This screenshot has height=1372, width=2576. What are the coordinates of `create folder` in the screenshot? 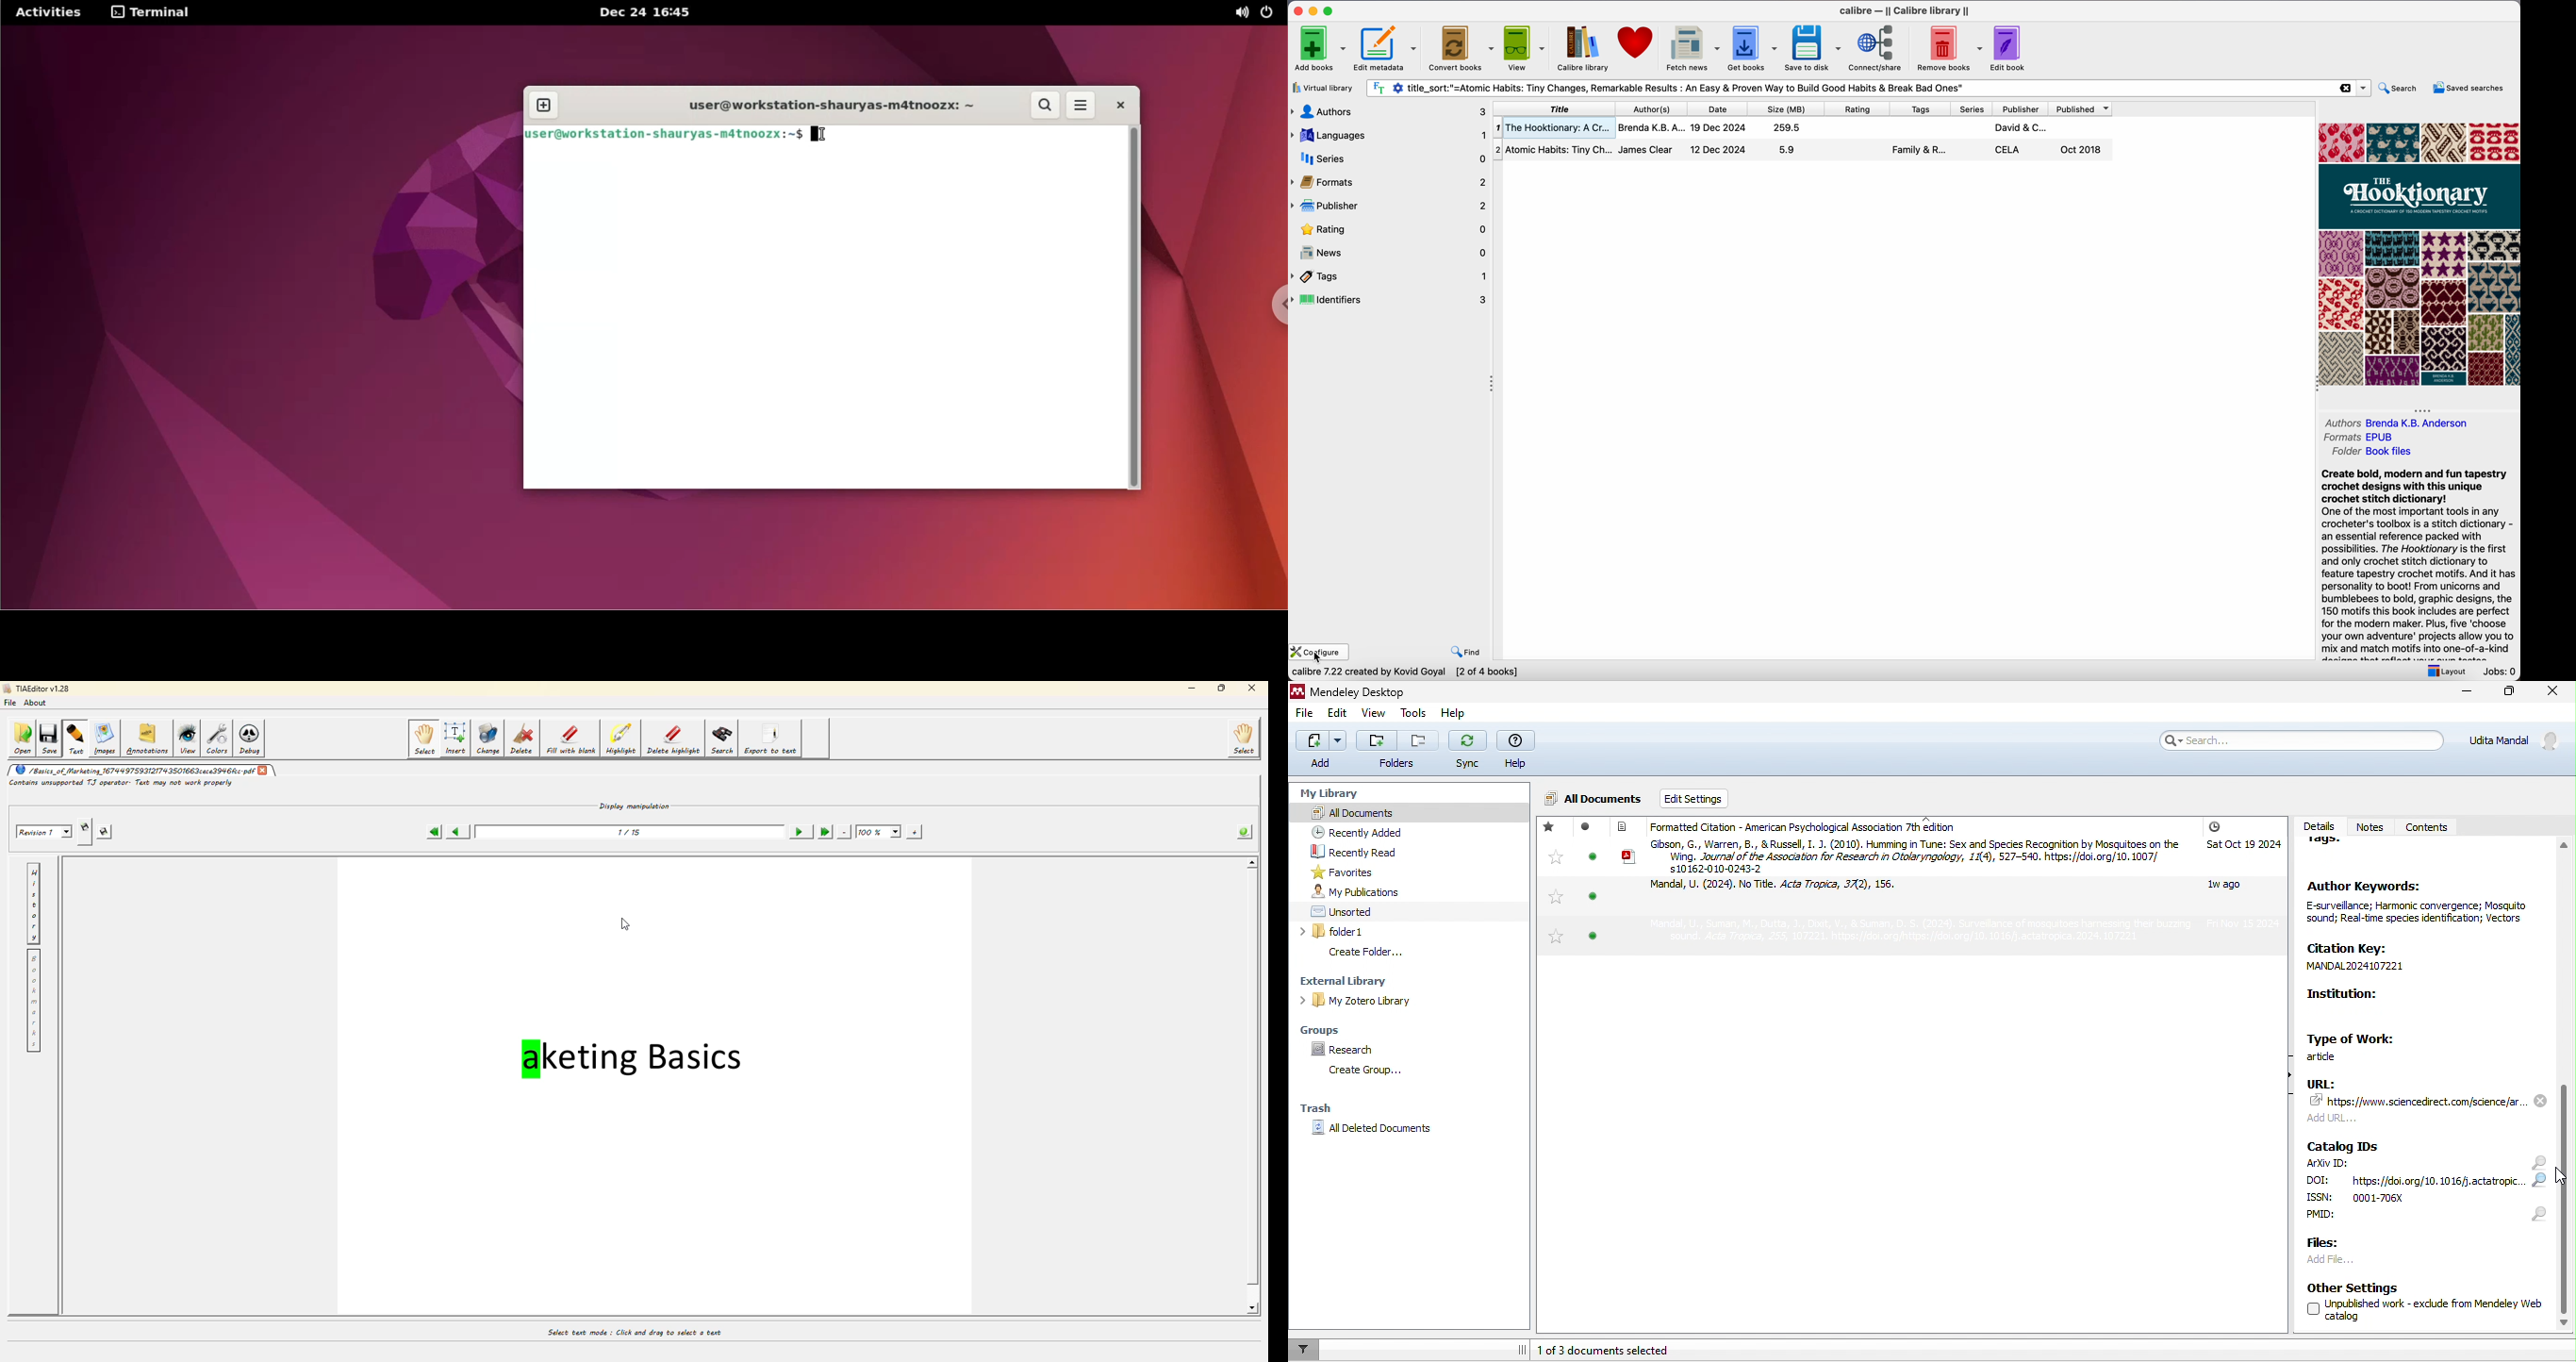 It's located at (1381, 952).